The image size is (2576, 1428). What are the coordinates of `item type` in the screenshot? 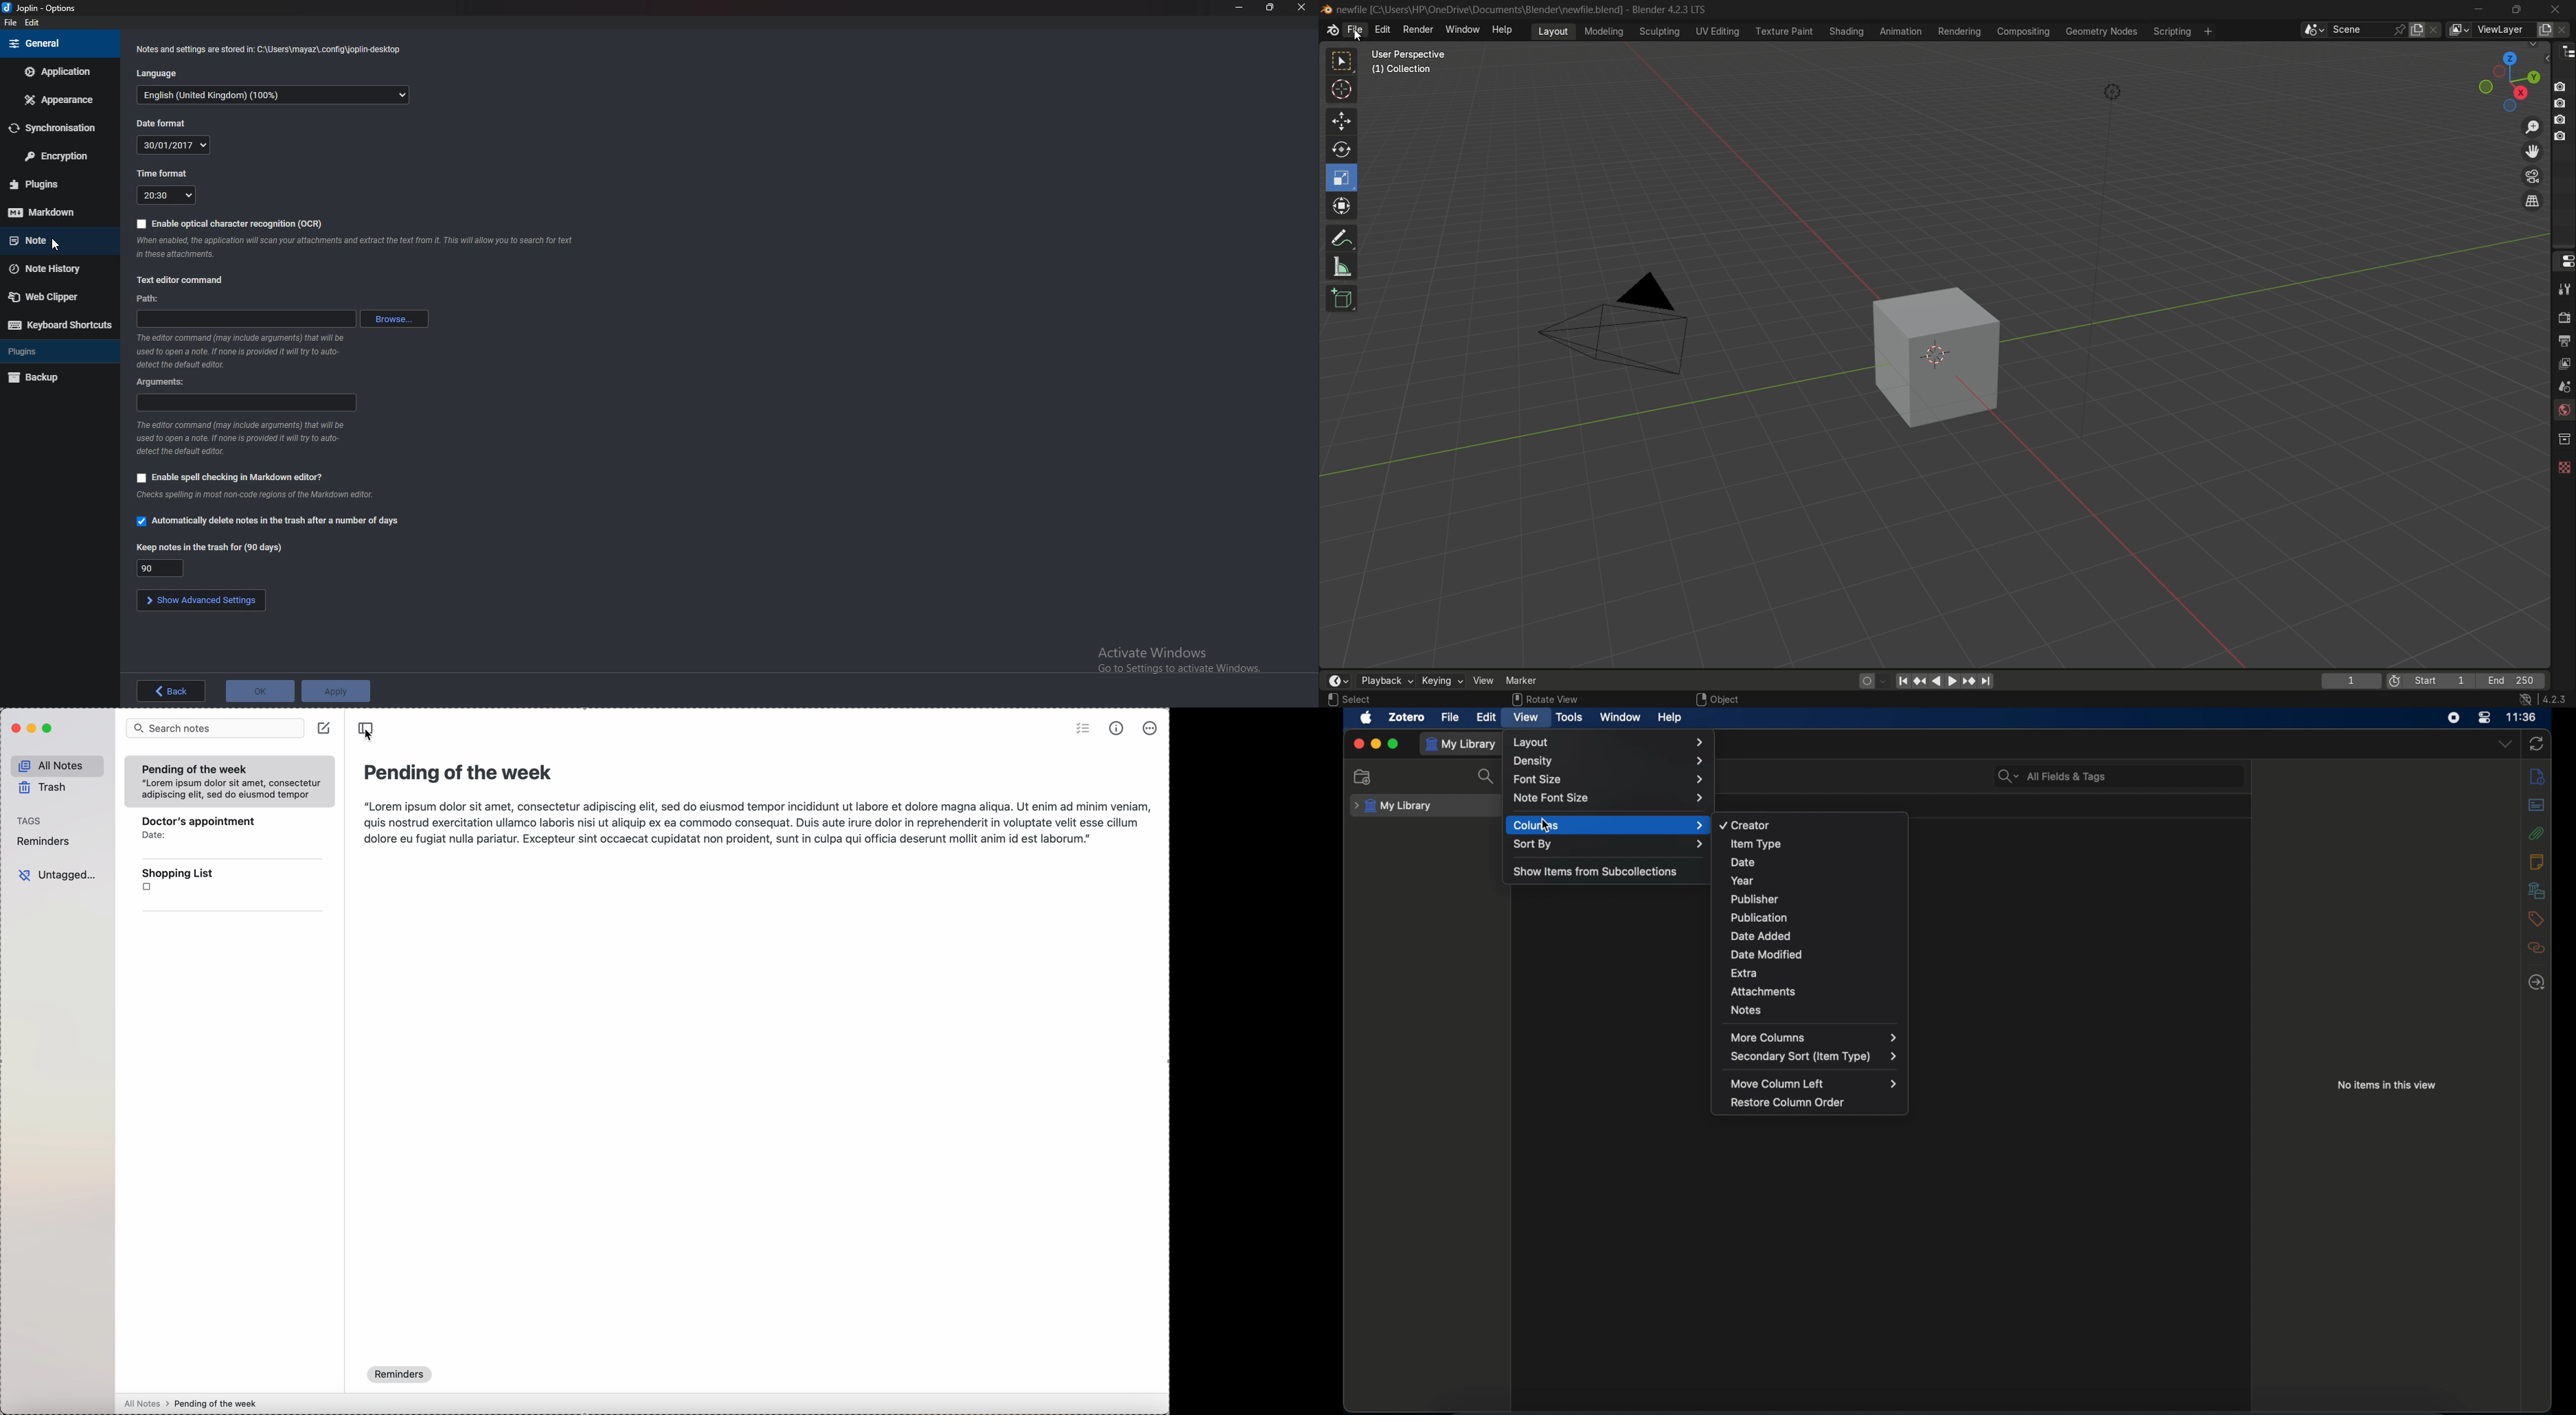 It's located at (1755, 844).